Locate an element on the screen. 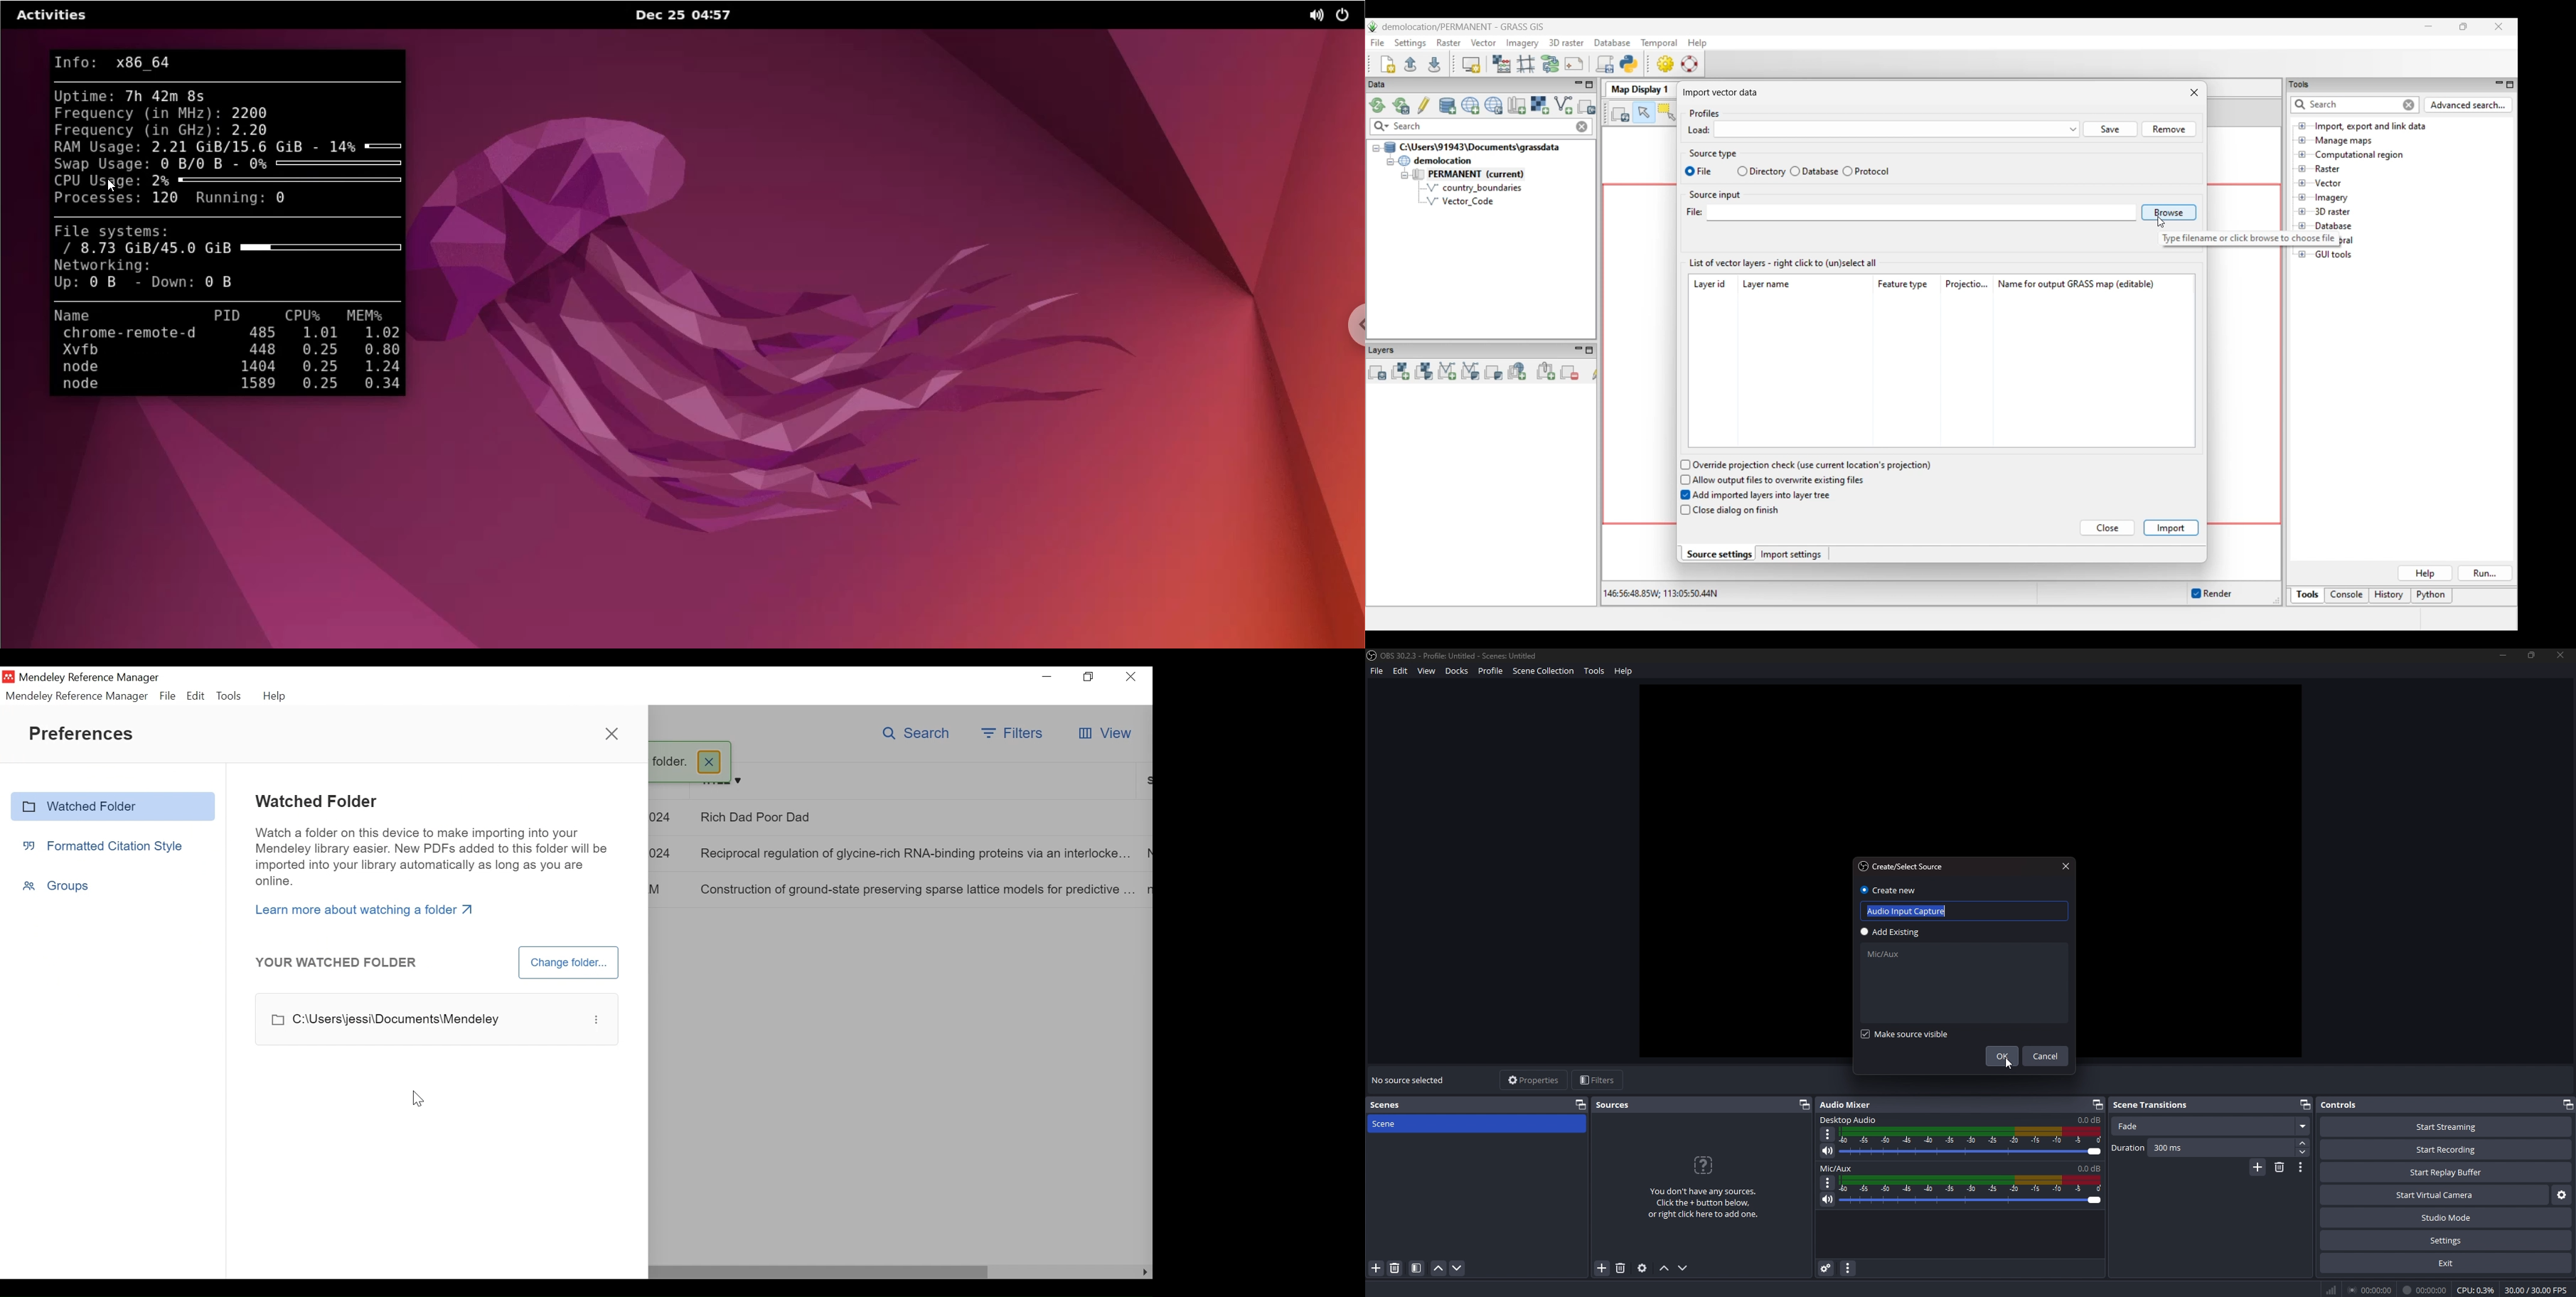 Image resolution: width=2576 pixels, height=1316 pixels. move source up is located at coordinates (1665, 1269).